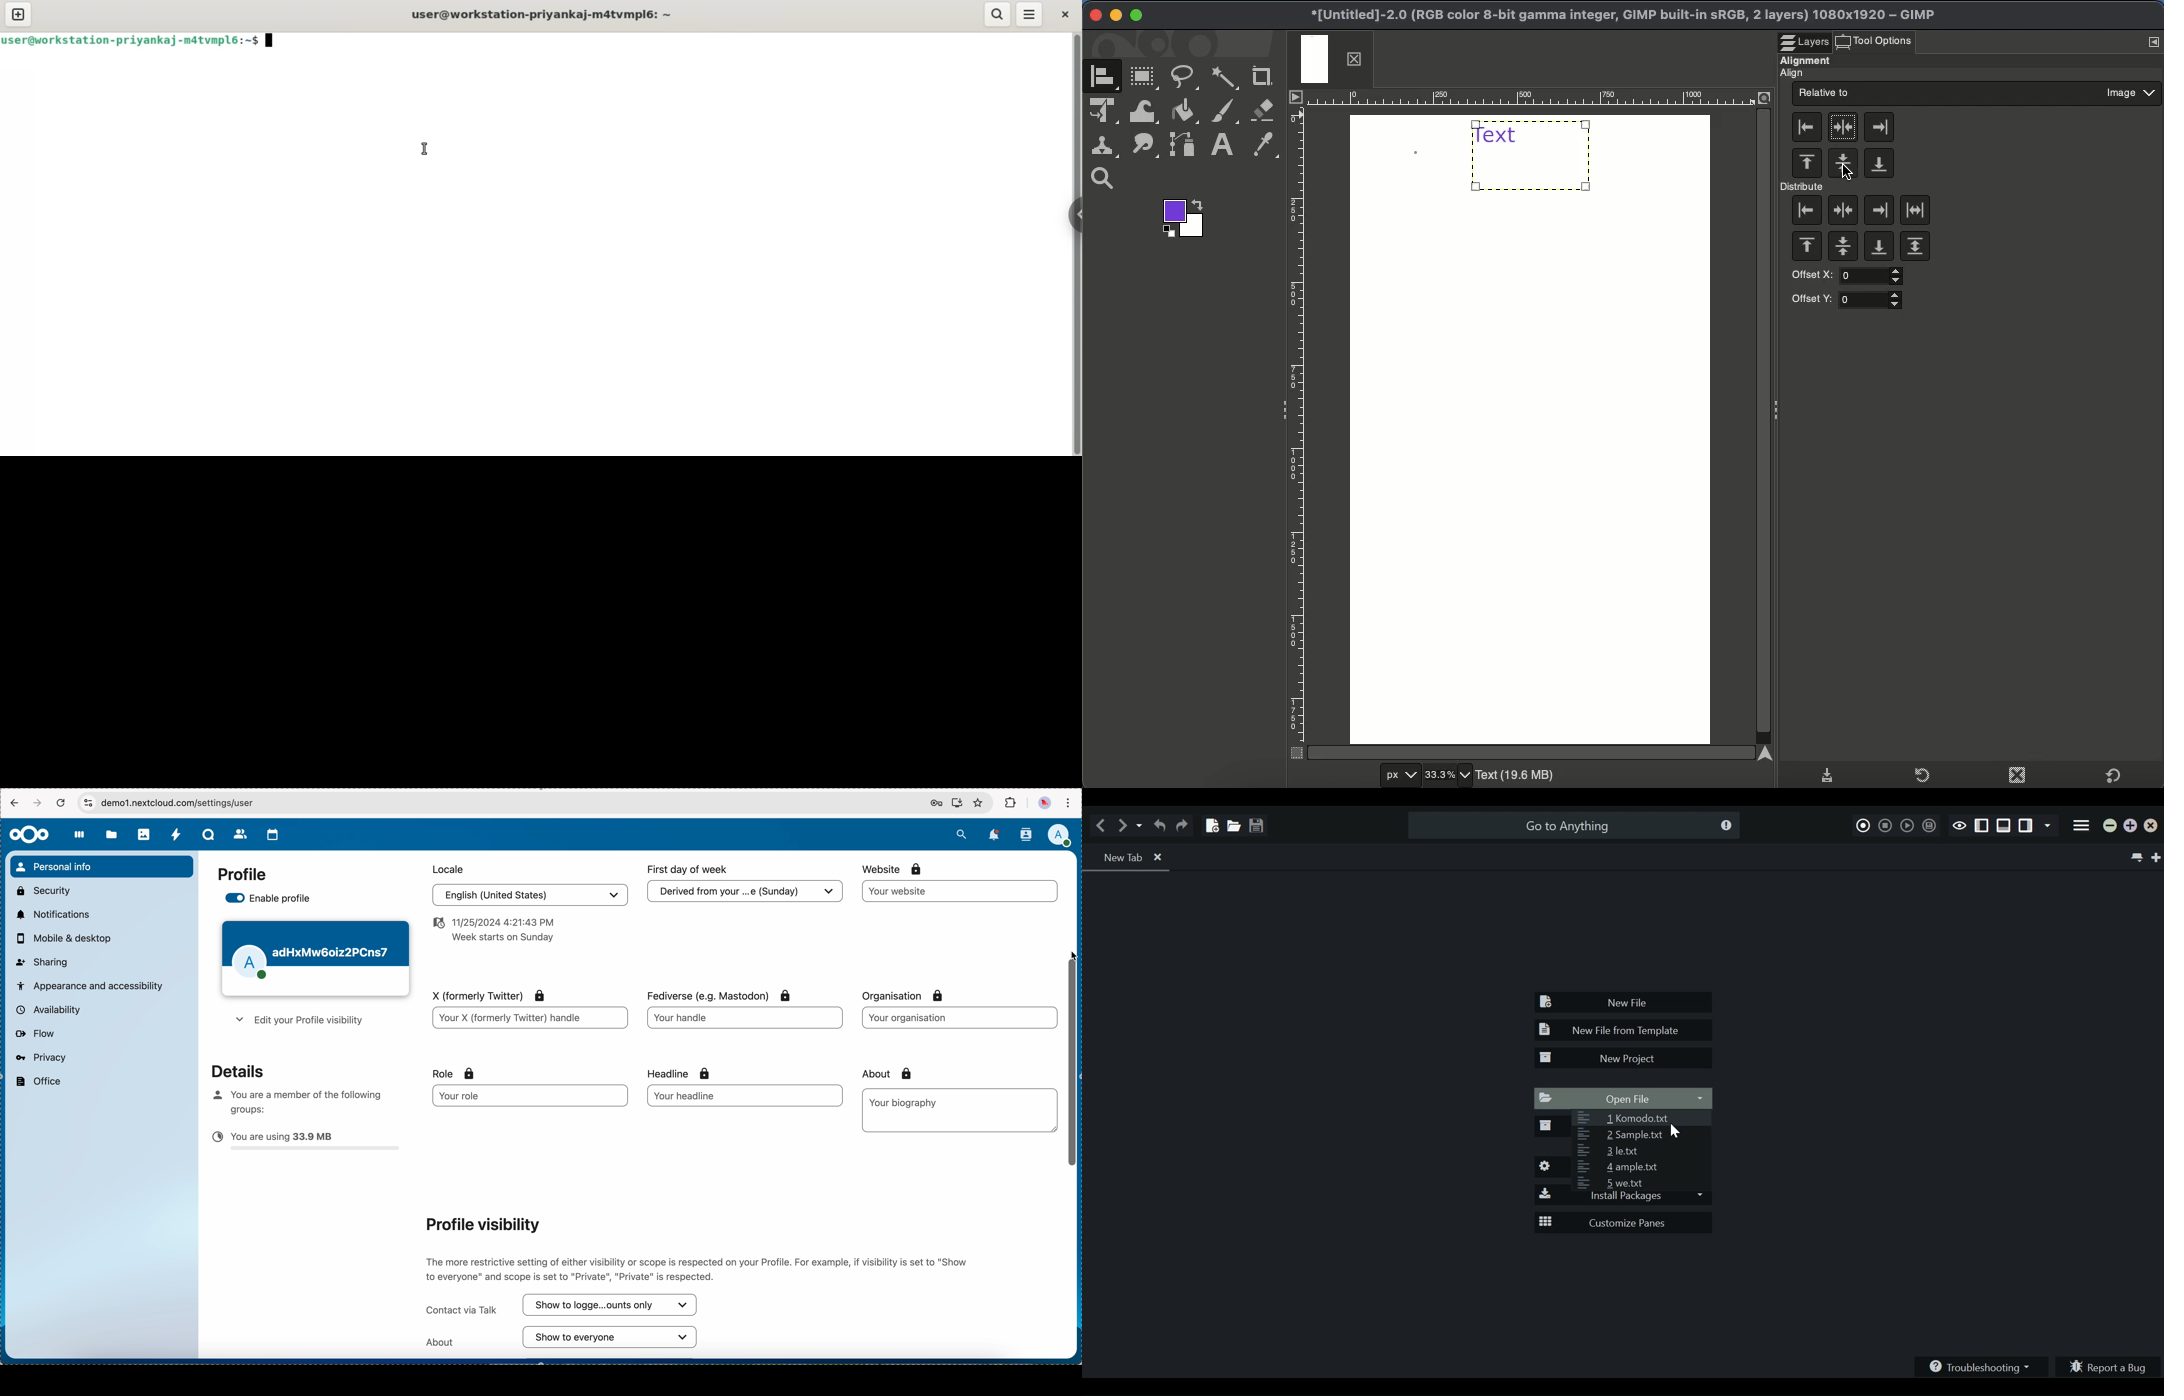 The height and width of the screenshot is (1400, 2184). I want to click on Nextcloud logo, so click(28, 834).